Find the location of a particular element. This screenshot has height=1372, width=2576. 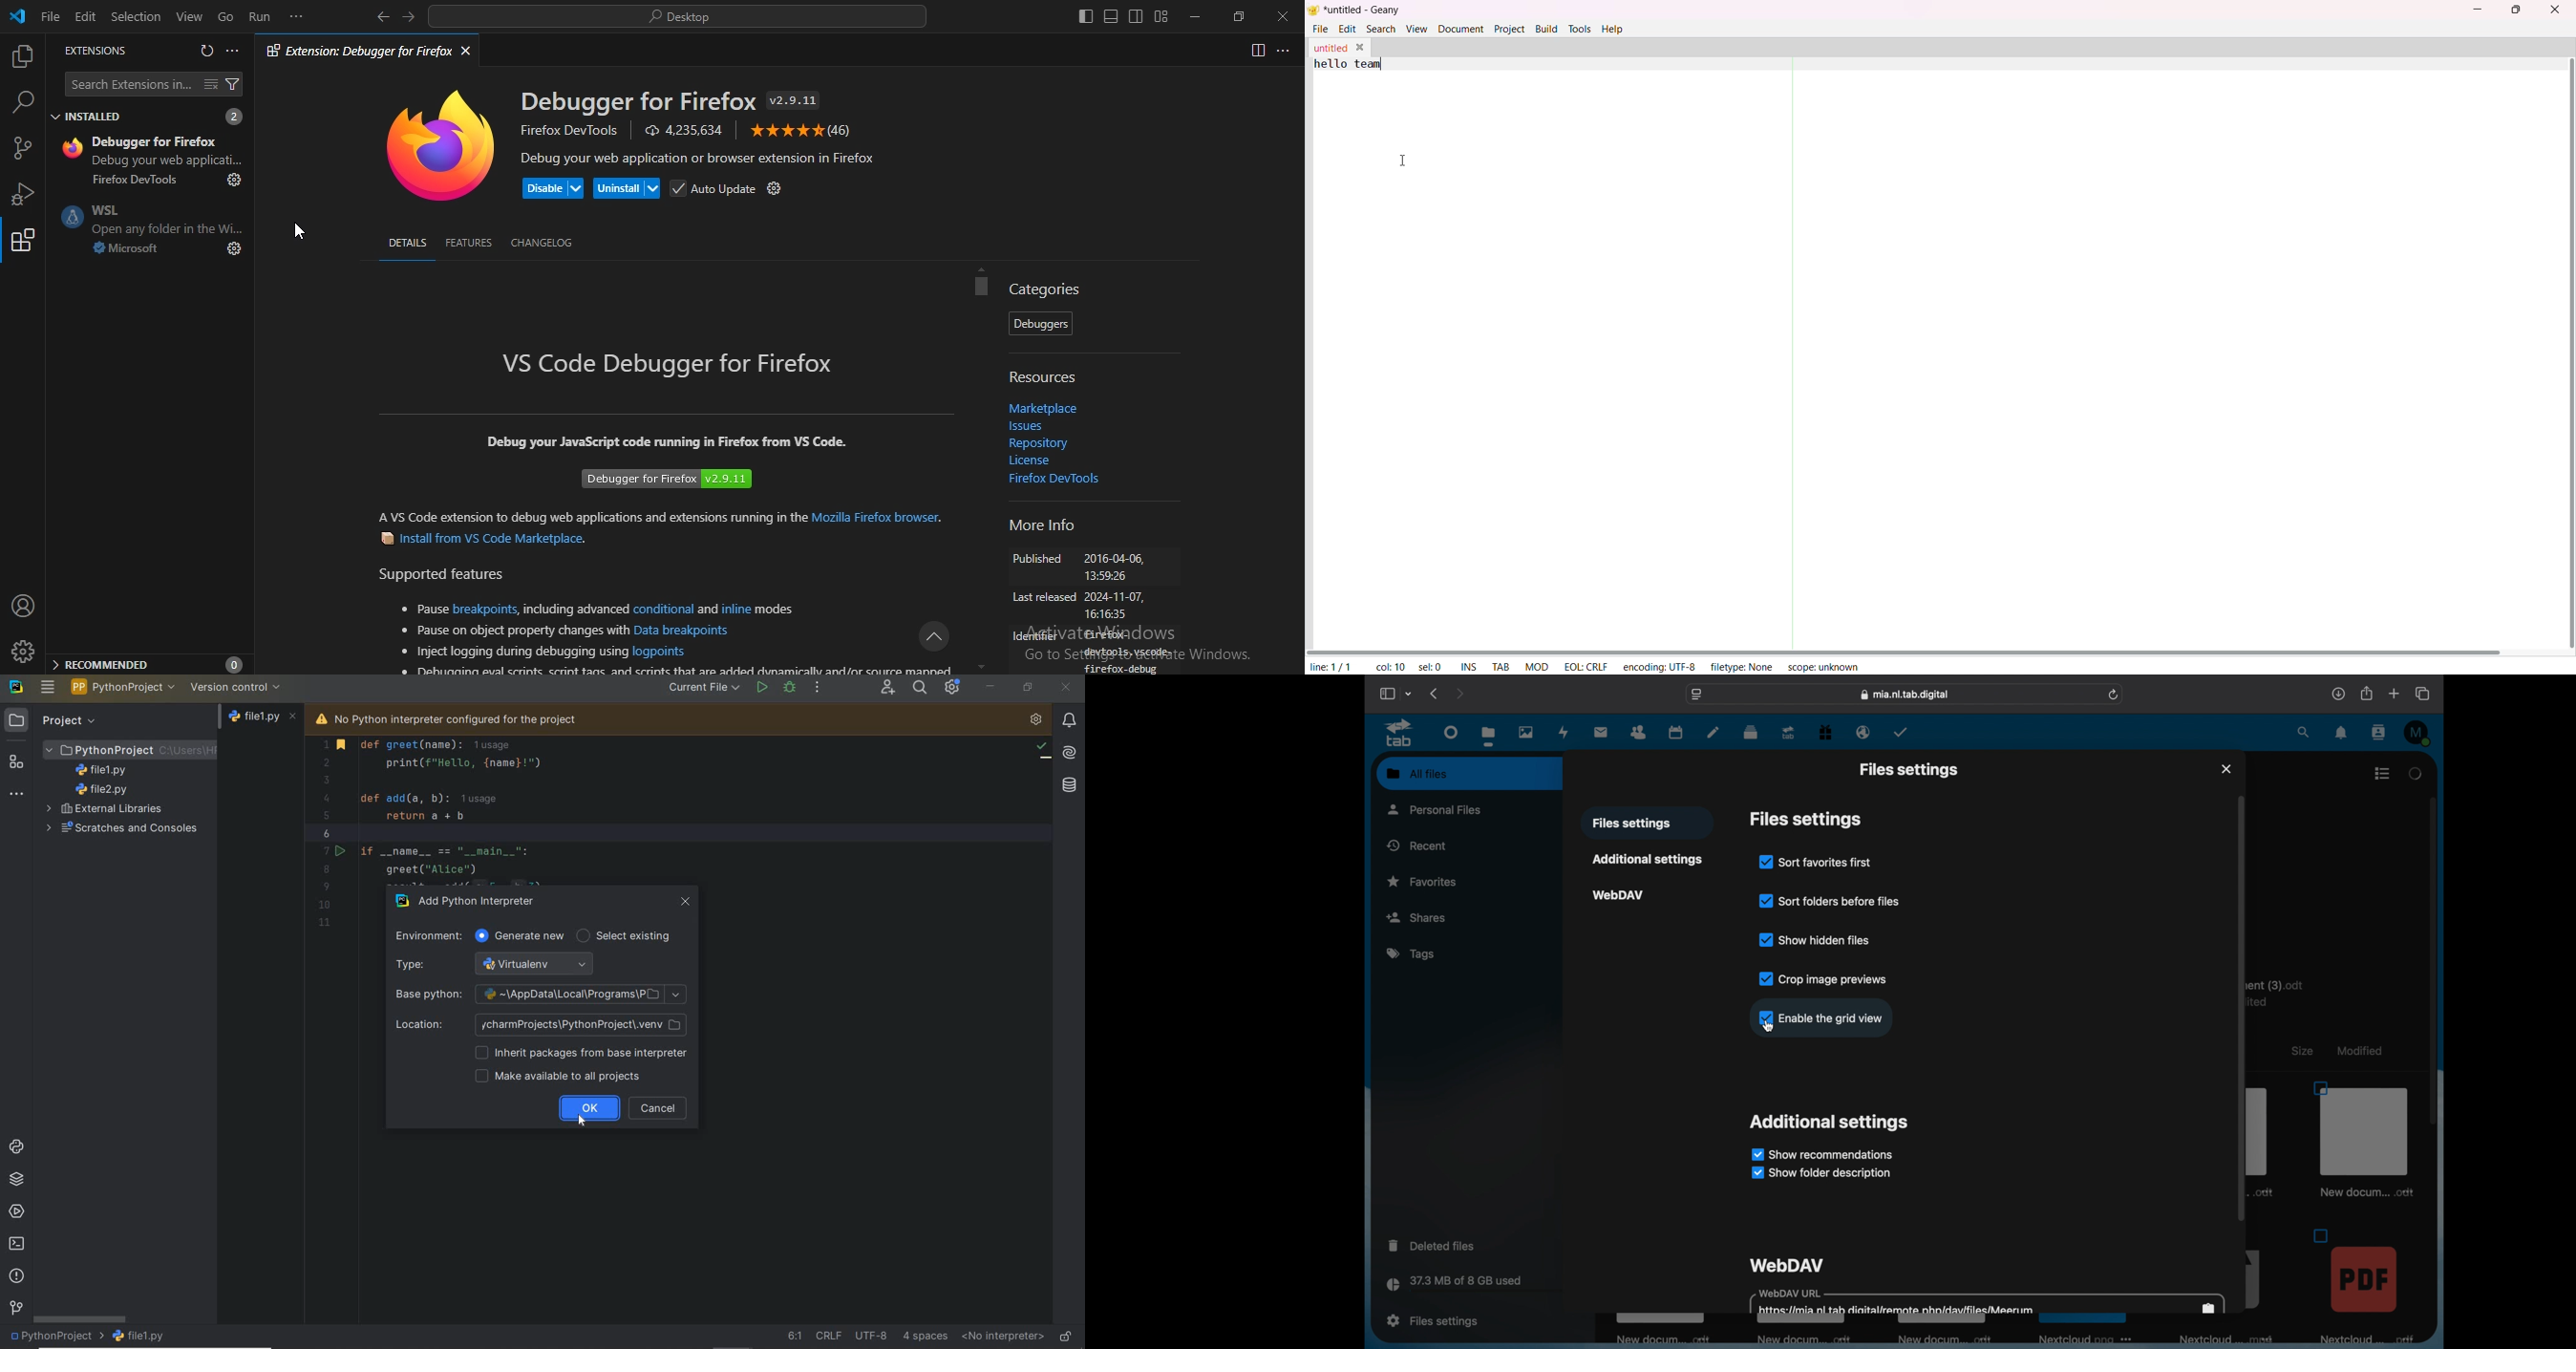

file encoding is located at coordinates (871, 1334).